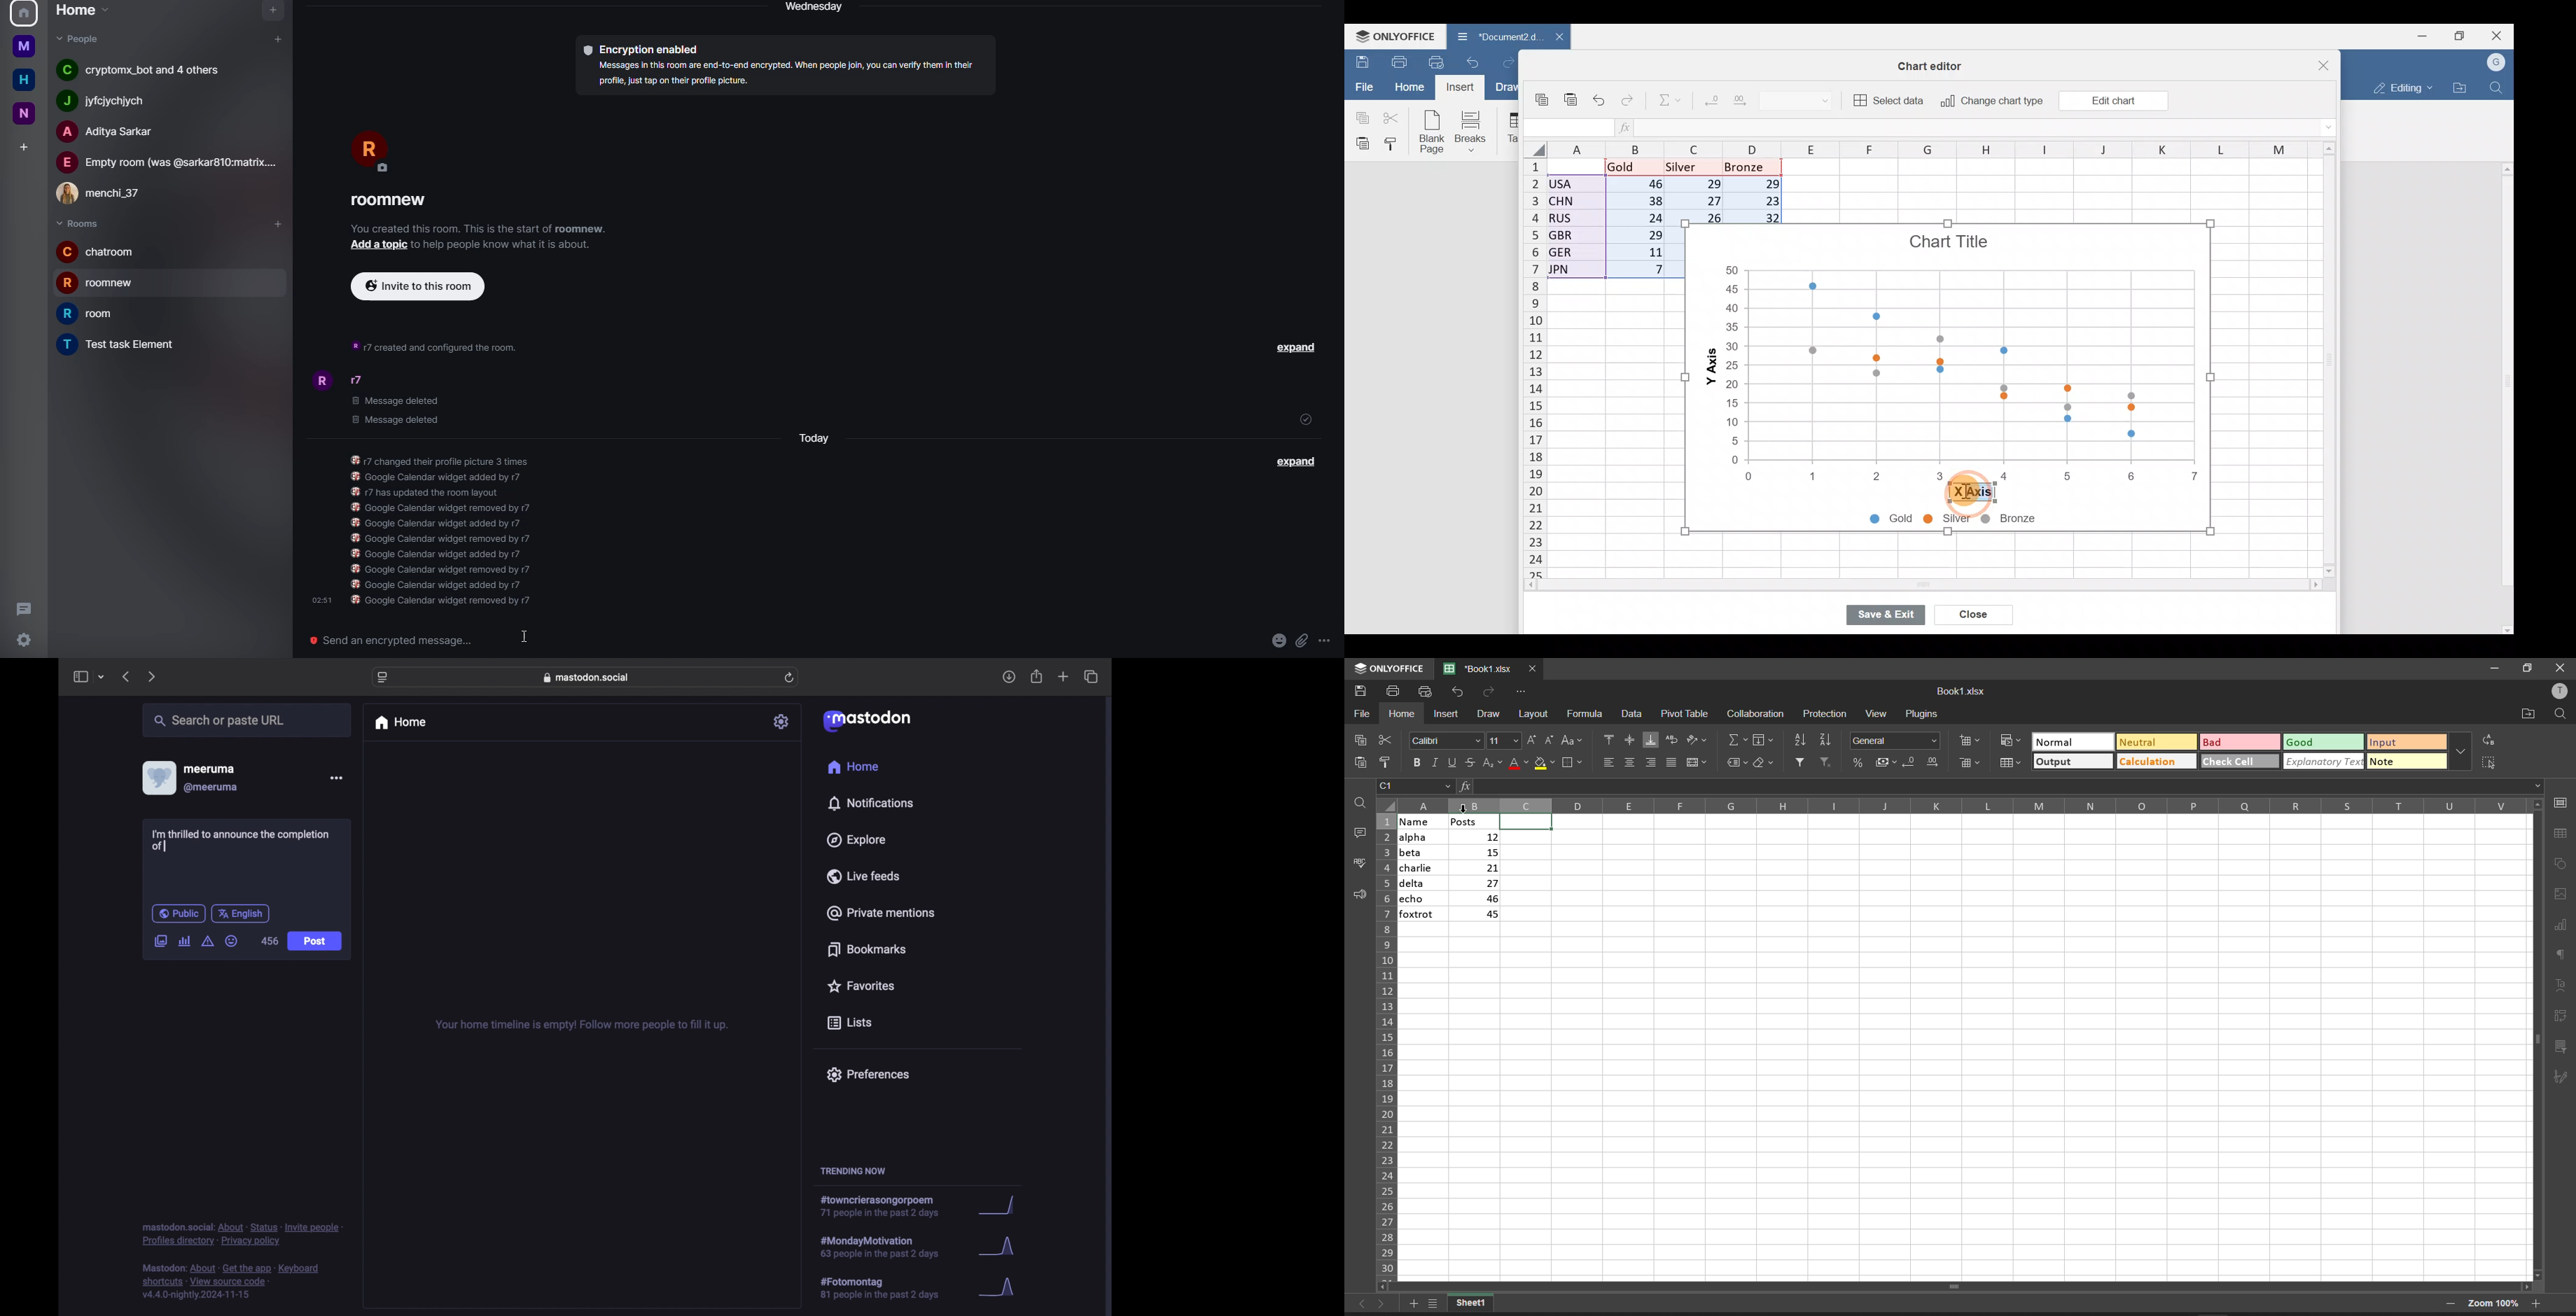  What do you see at coordinates (2420, 37) in the screenshot?
I see `Minimize` at bounding box center [2420, 37].